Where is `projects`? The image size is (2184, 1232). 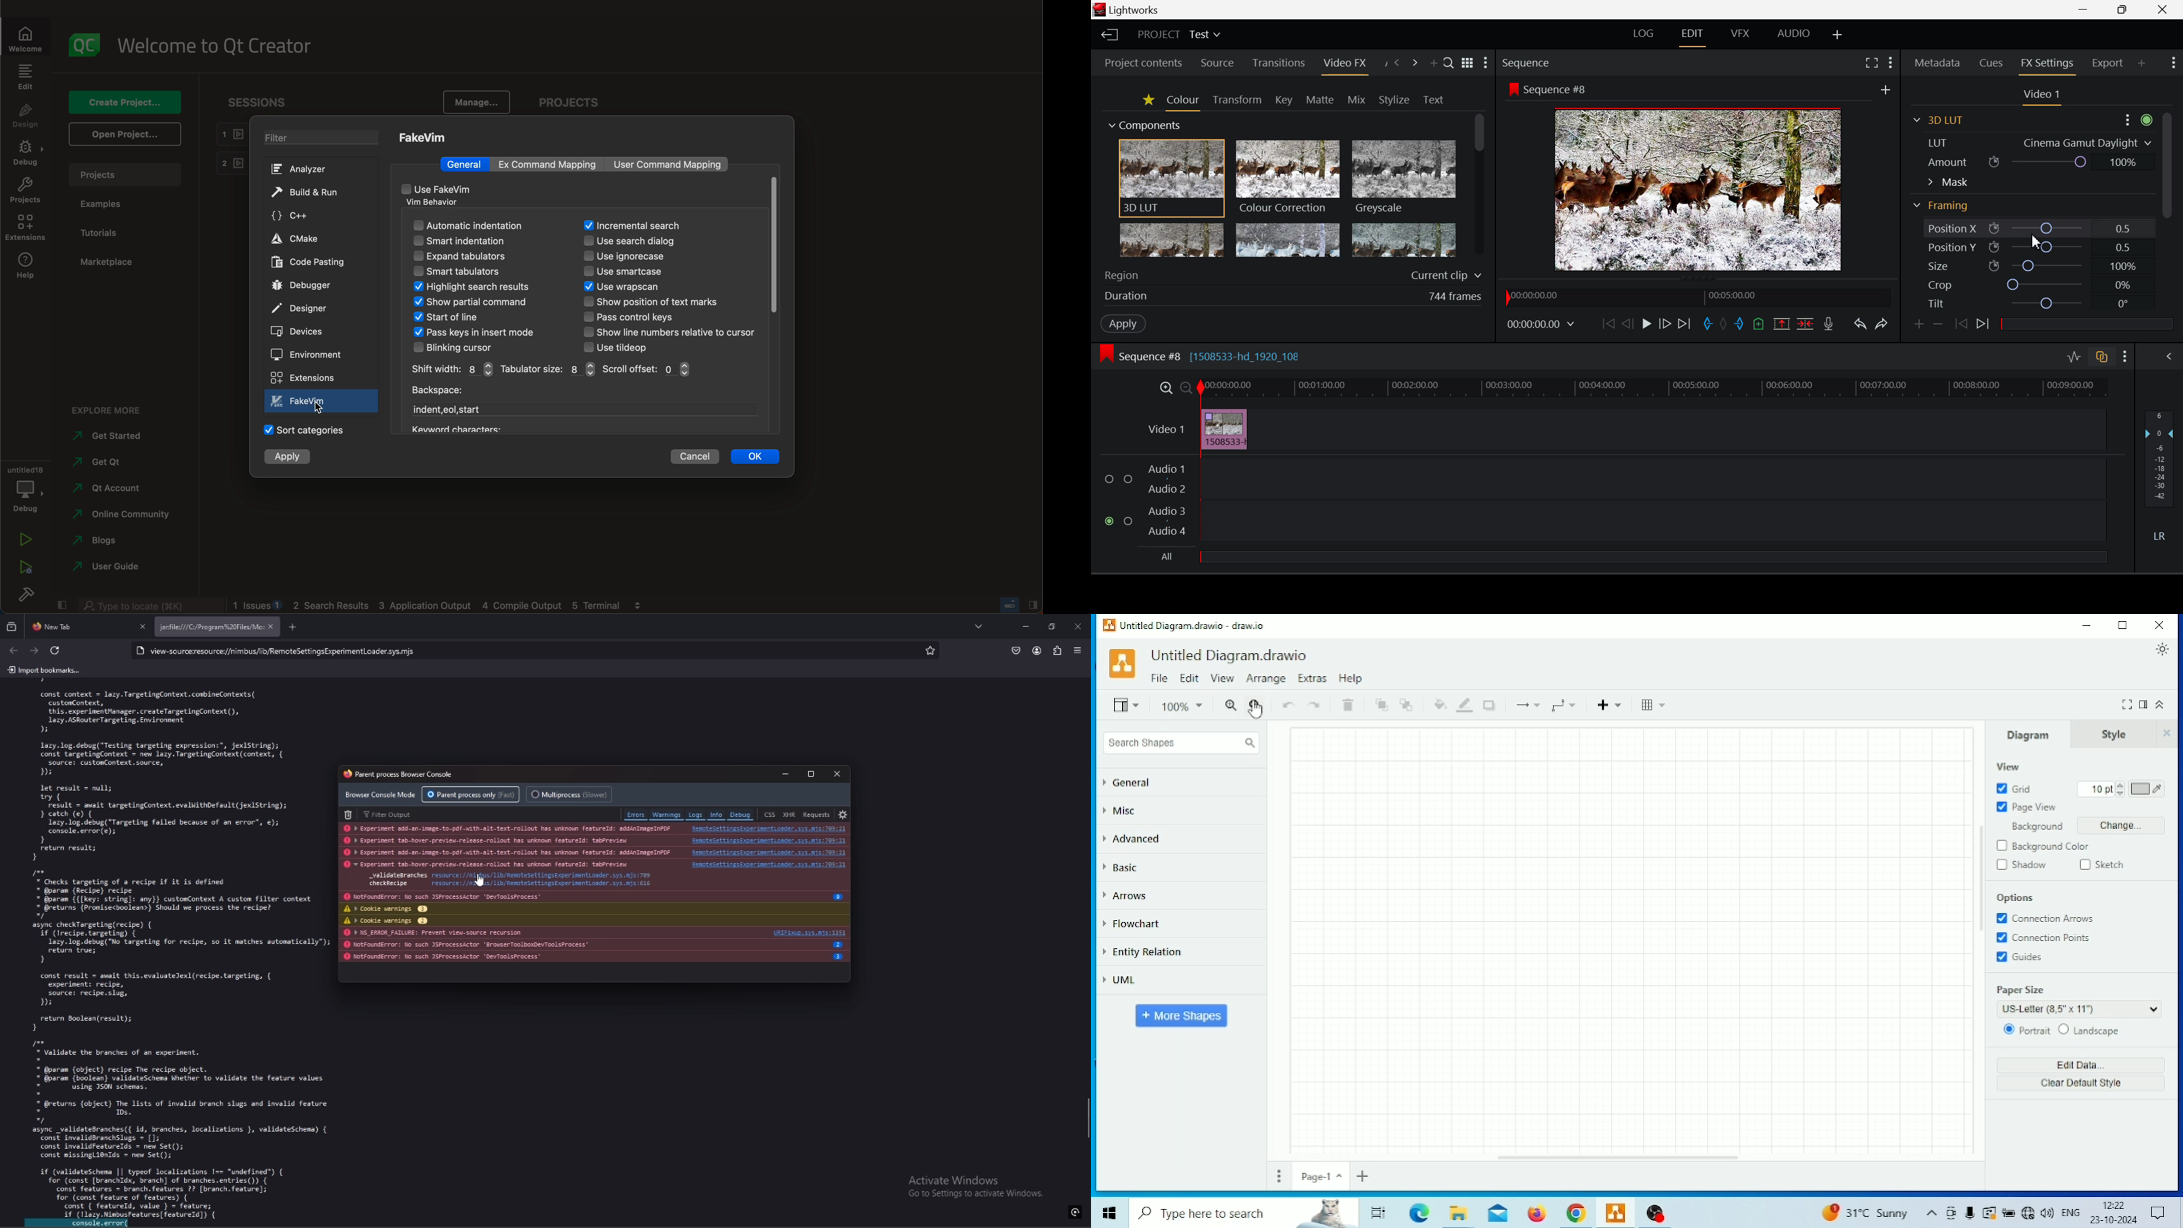 projects is located at coordinates (27, 190).